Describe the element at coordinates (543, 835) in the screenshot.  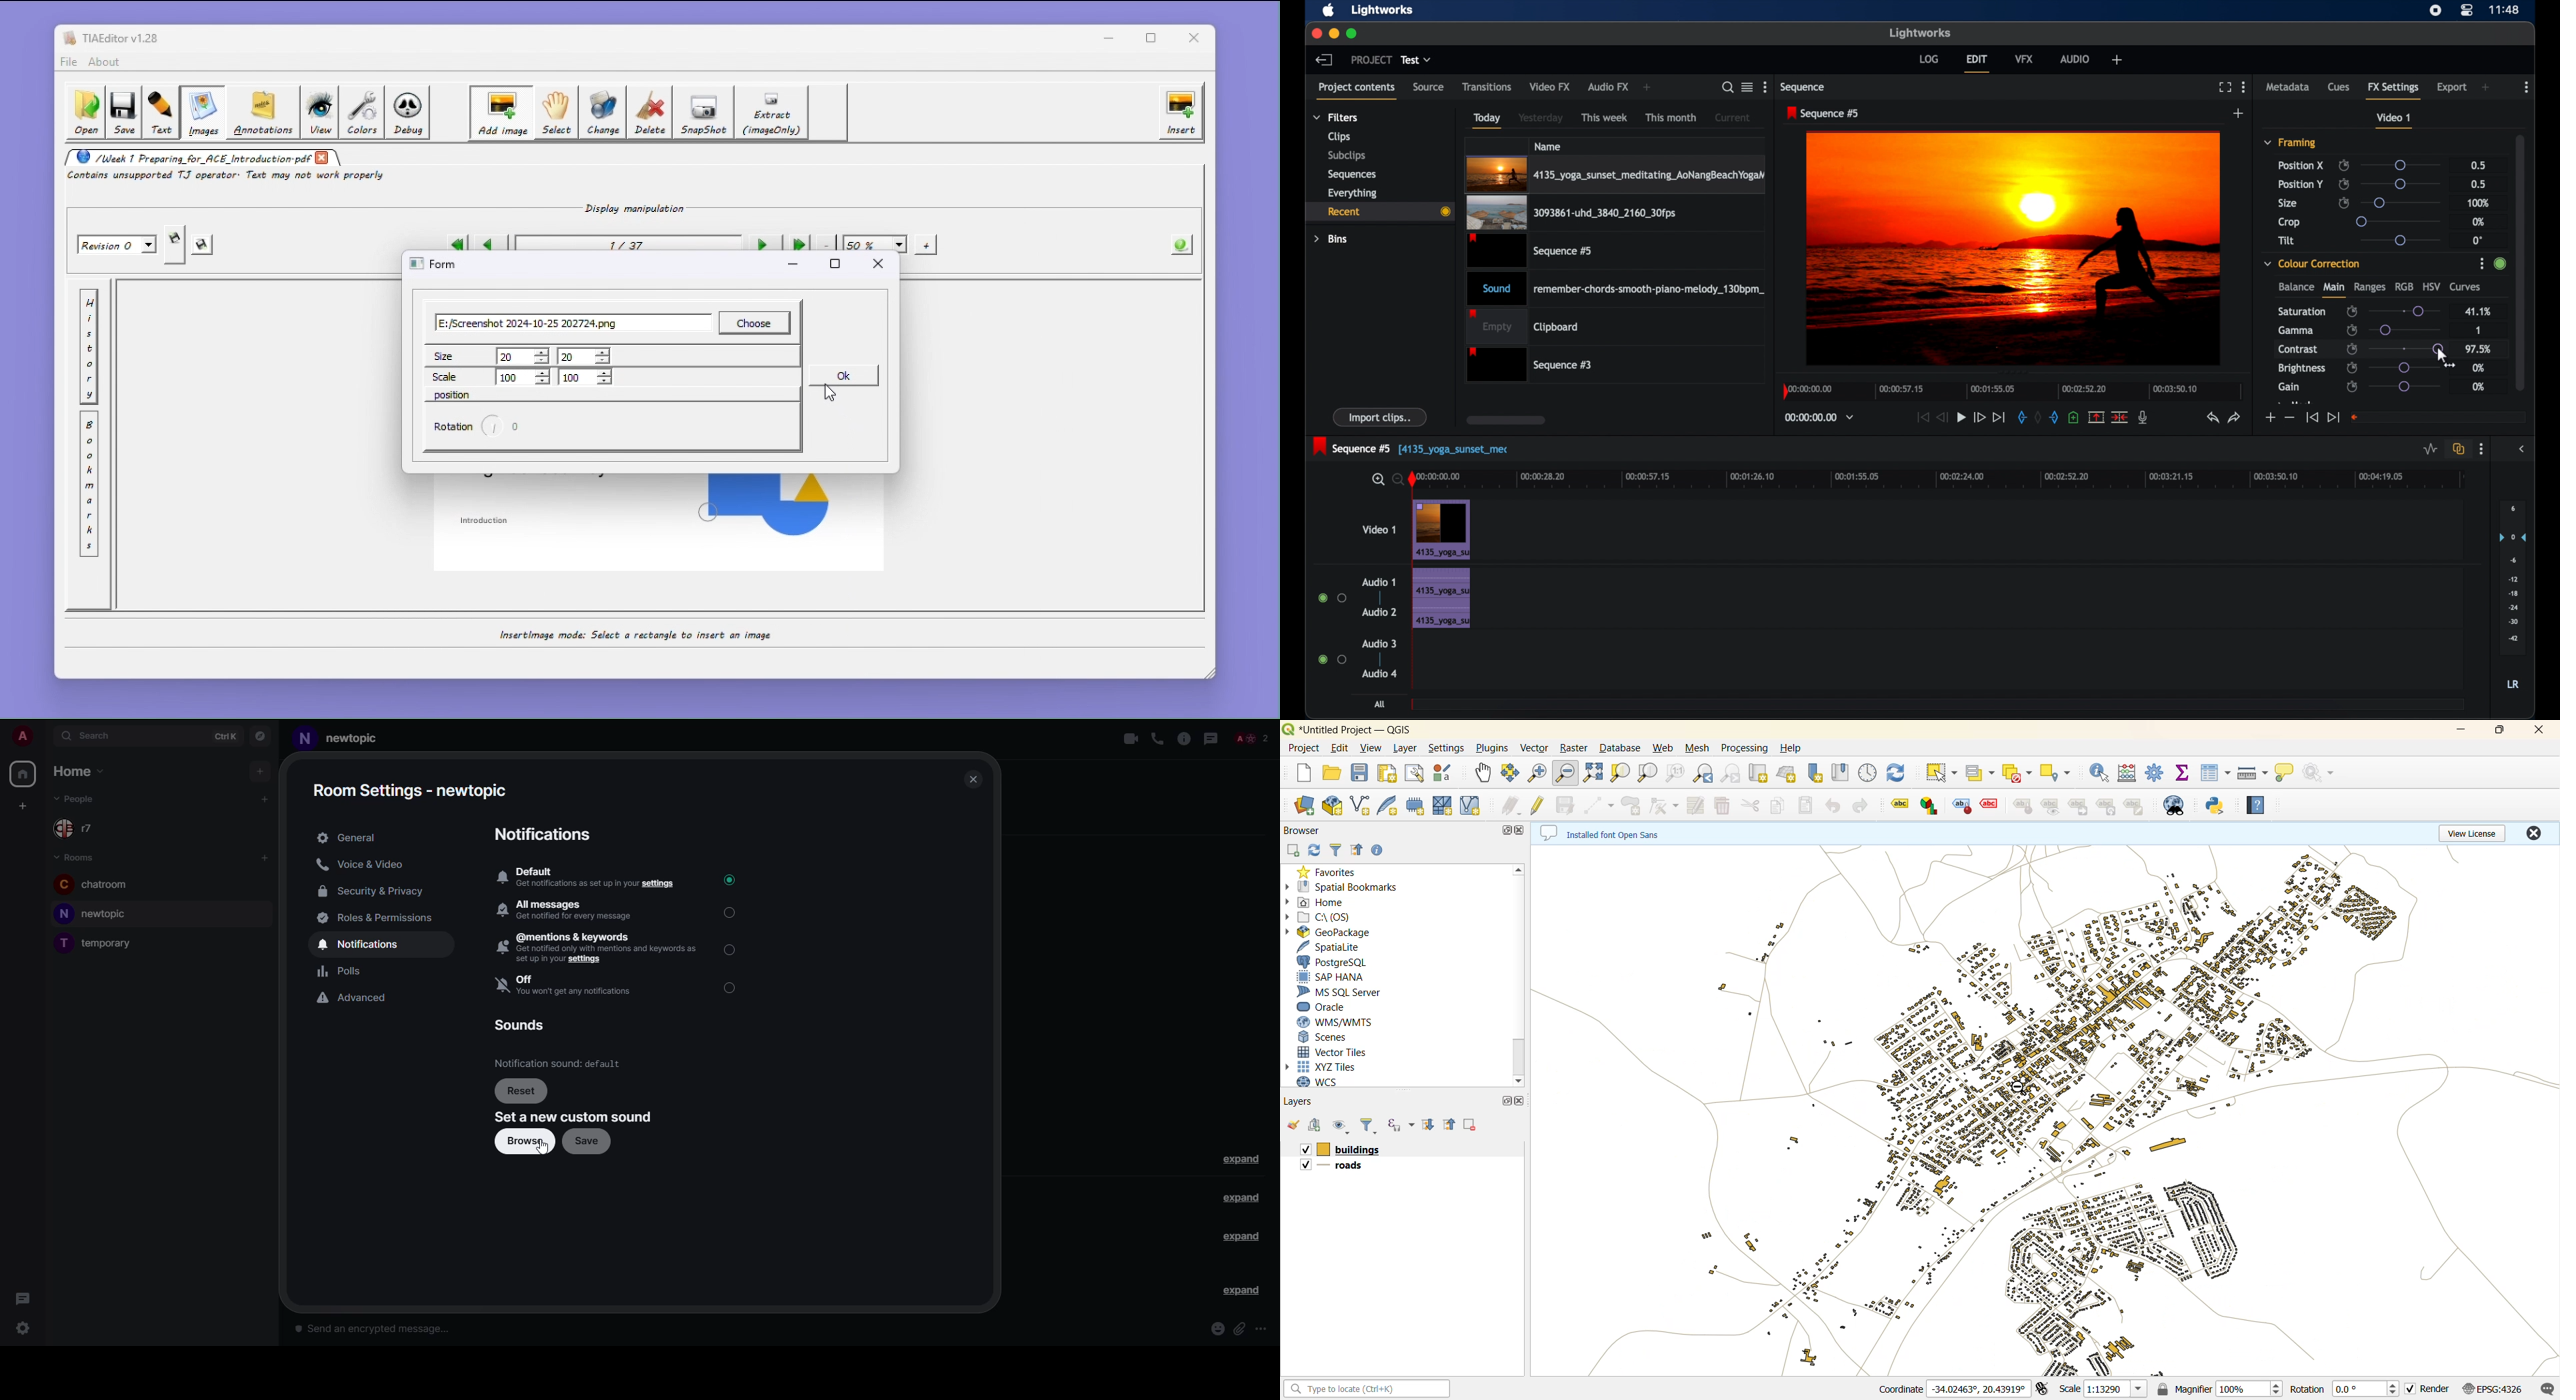
I see `notifications` at that location.